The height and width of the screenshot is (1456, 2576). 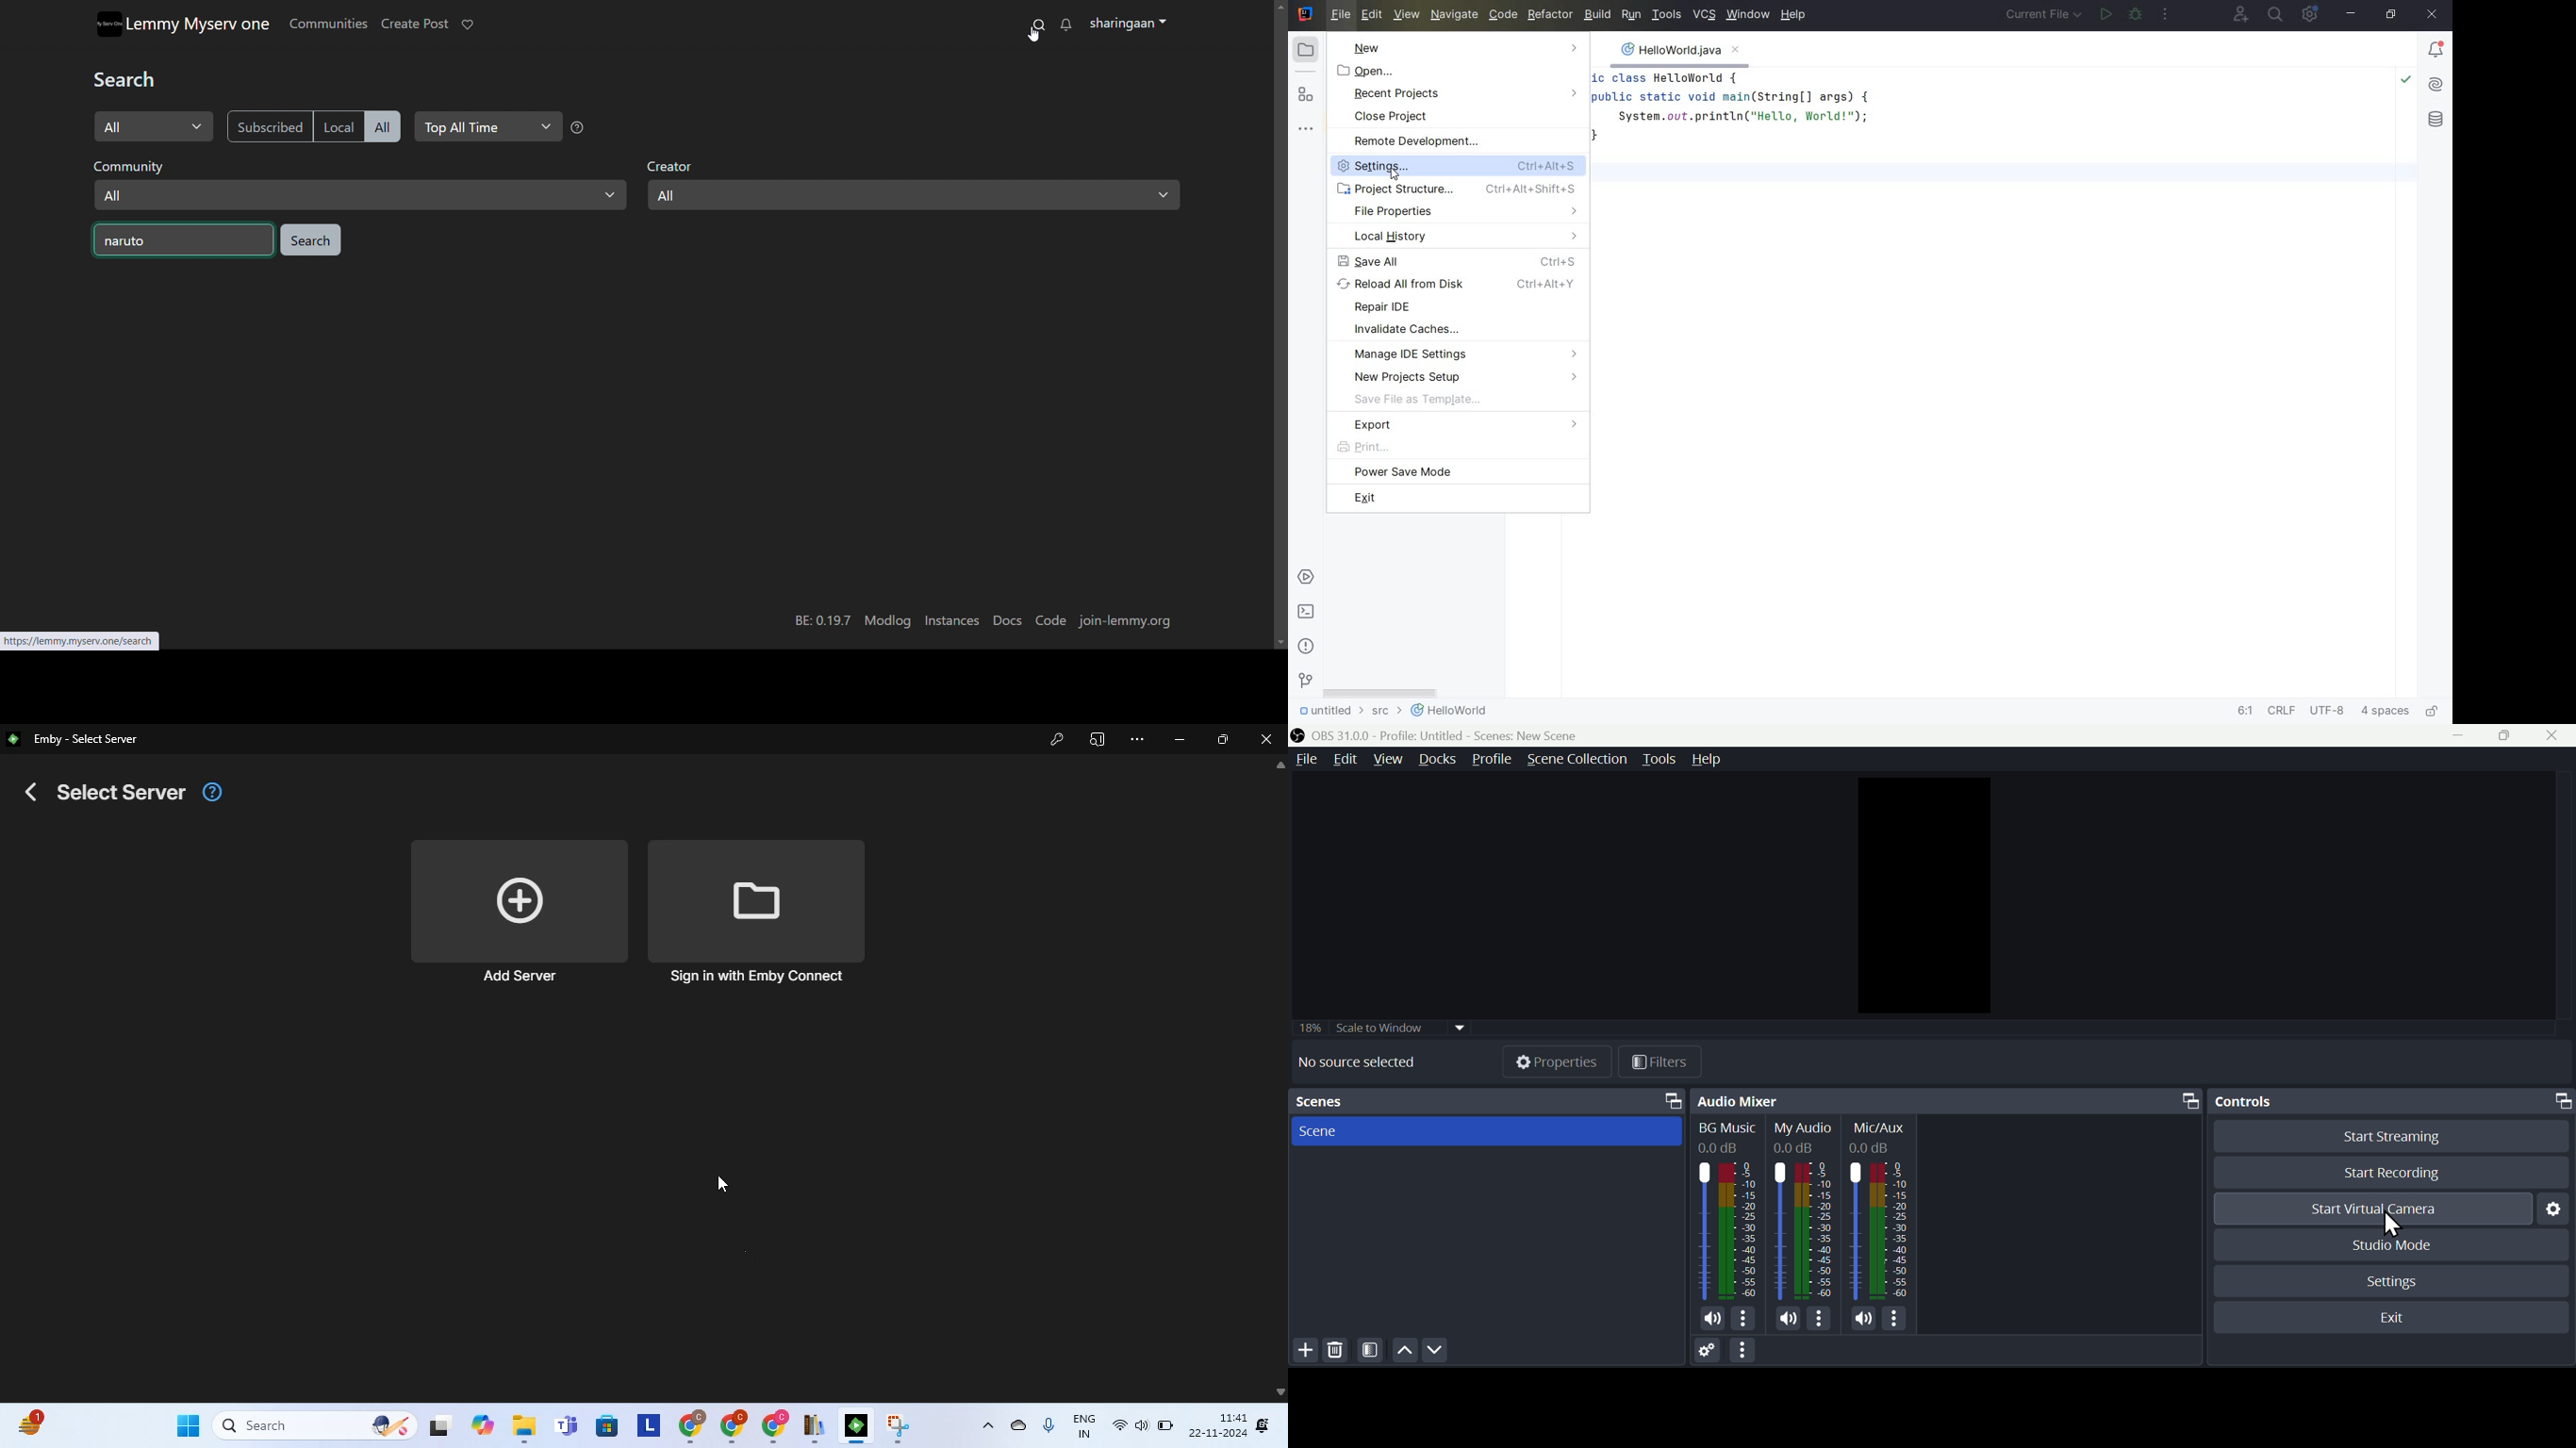 What do you see at coordinates (1703, 758) in the screenshot?
I see `help` at bounding box center [1703, 758].